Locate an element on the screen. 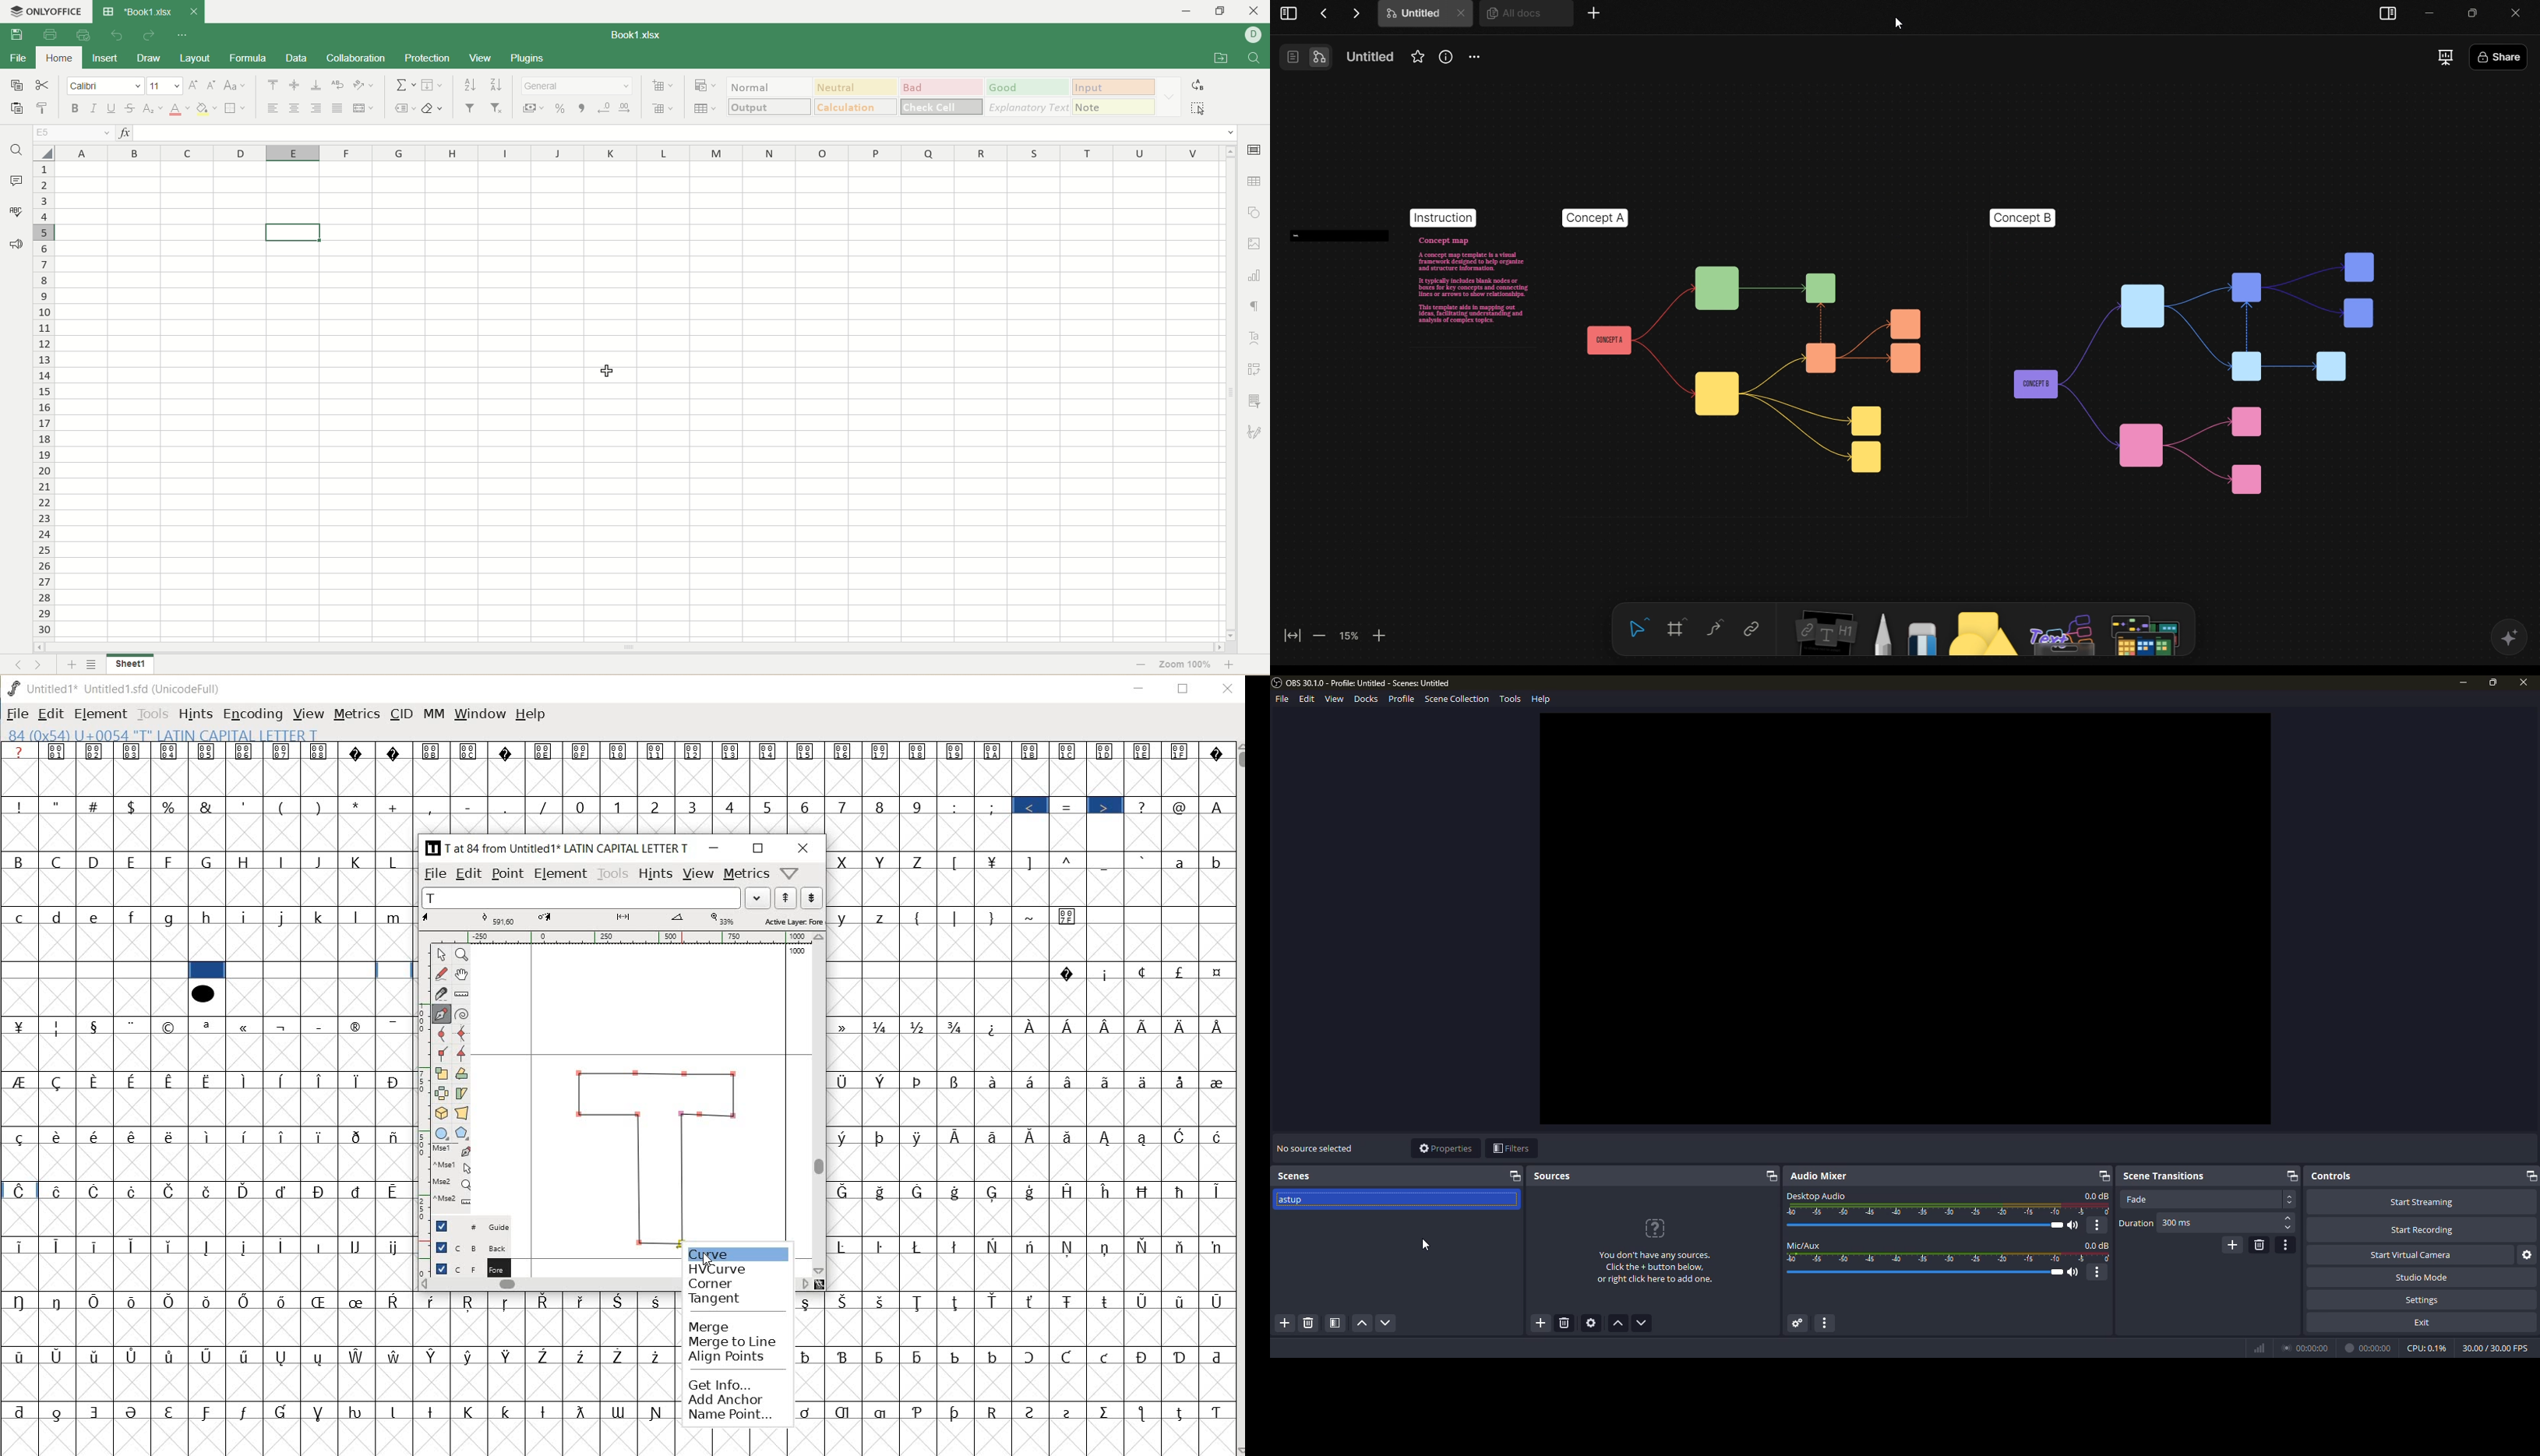 This screenshot has width=2548, height=1456. Symbol is located at coordinates (469, 1303).